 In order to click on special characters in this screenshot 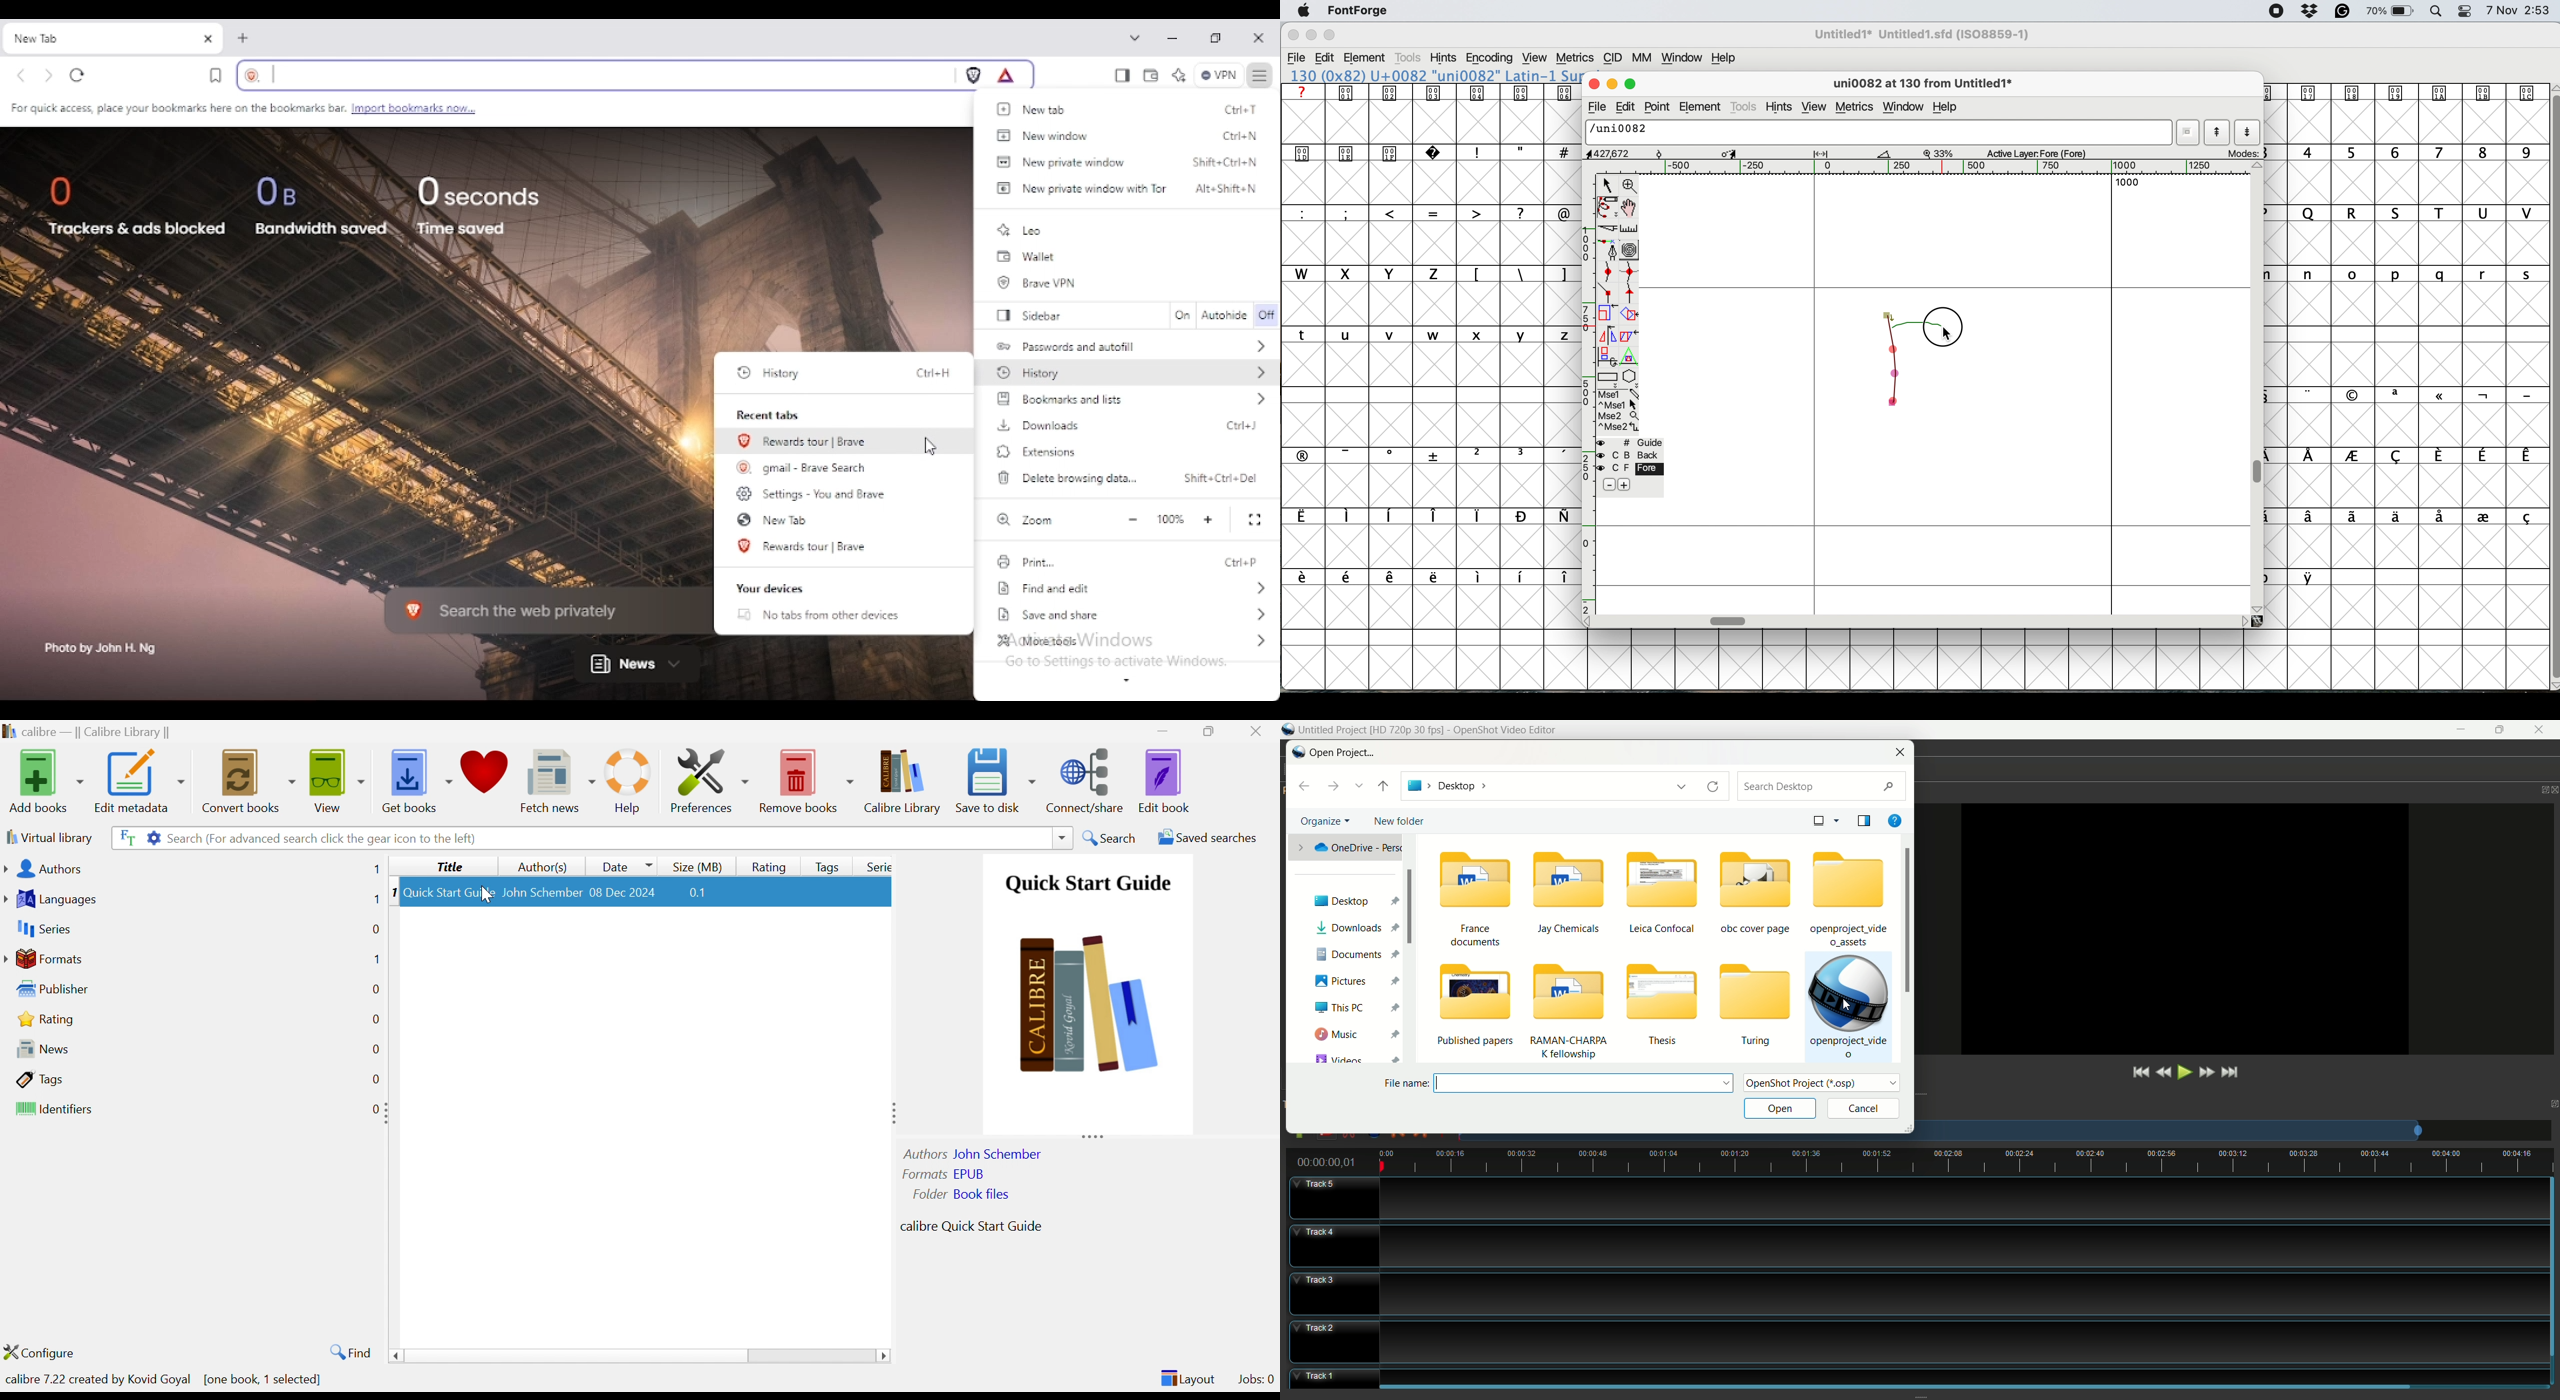, I will do `click(1423, 577)`.